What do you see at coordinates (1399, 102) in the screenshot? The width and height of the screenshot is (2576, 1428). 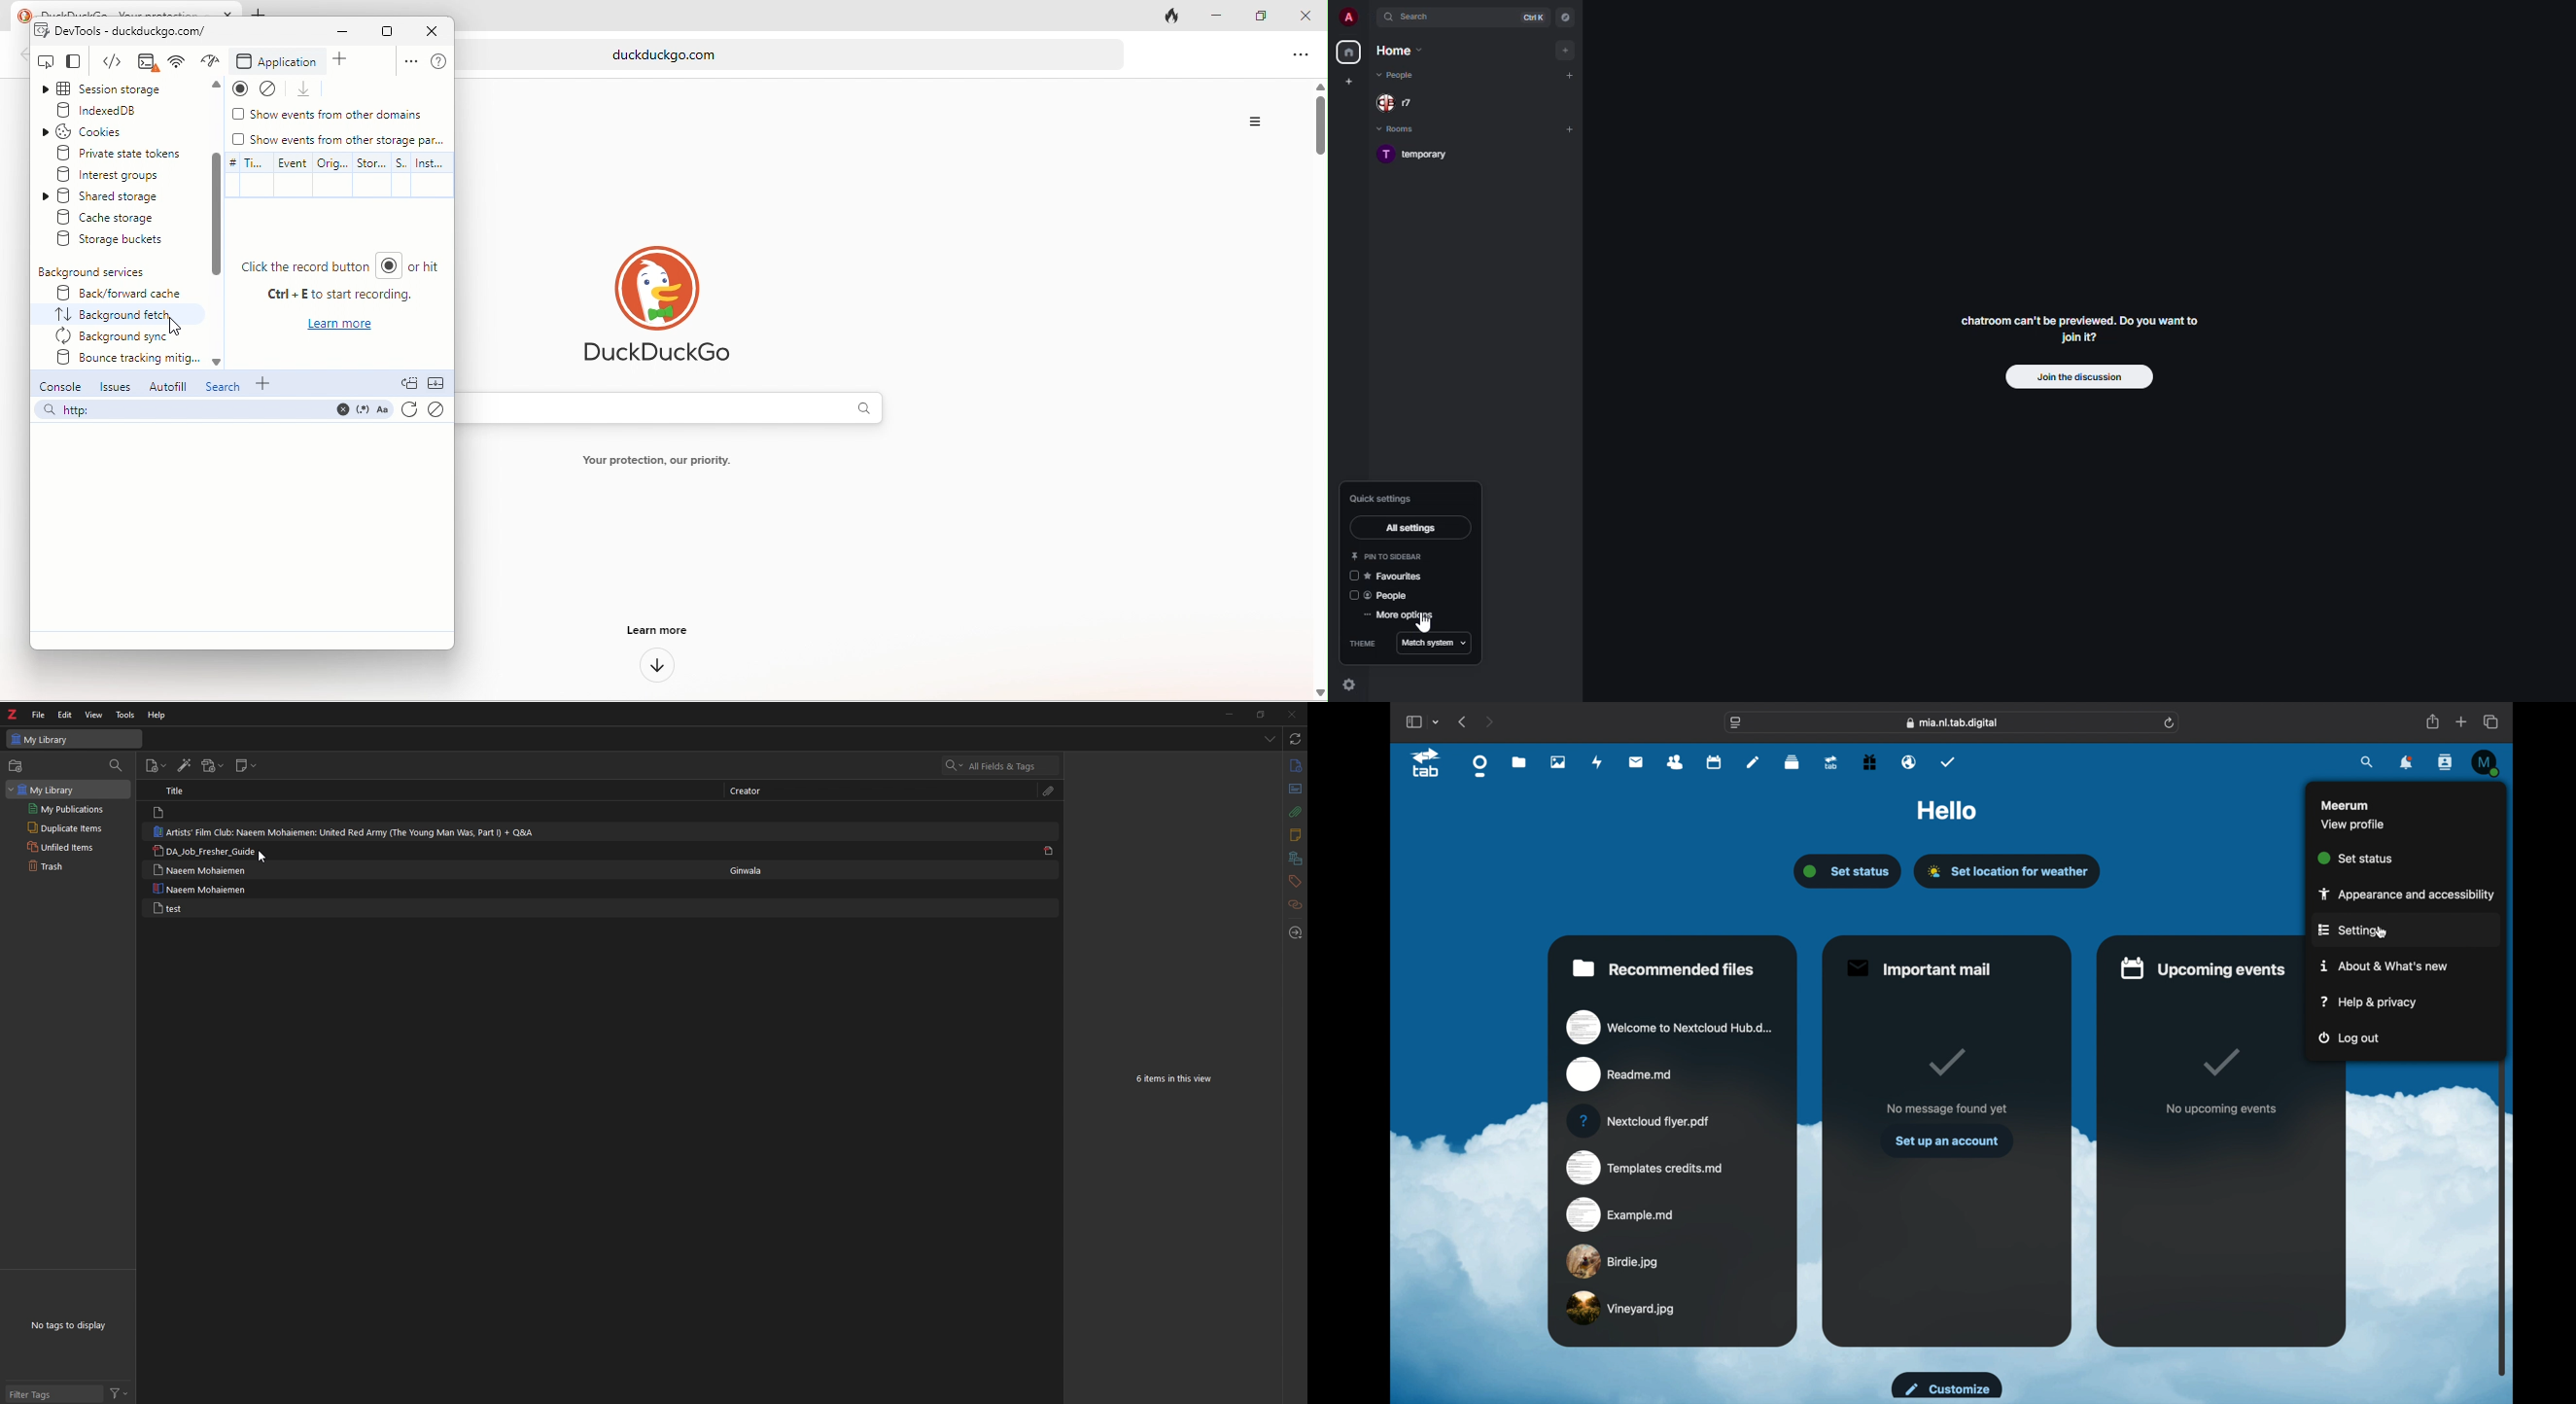 I see `people` at bounding box center [1399, 102].